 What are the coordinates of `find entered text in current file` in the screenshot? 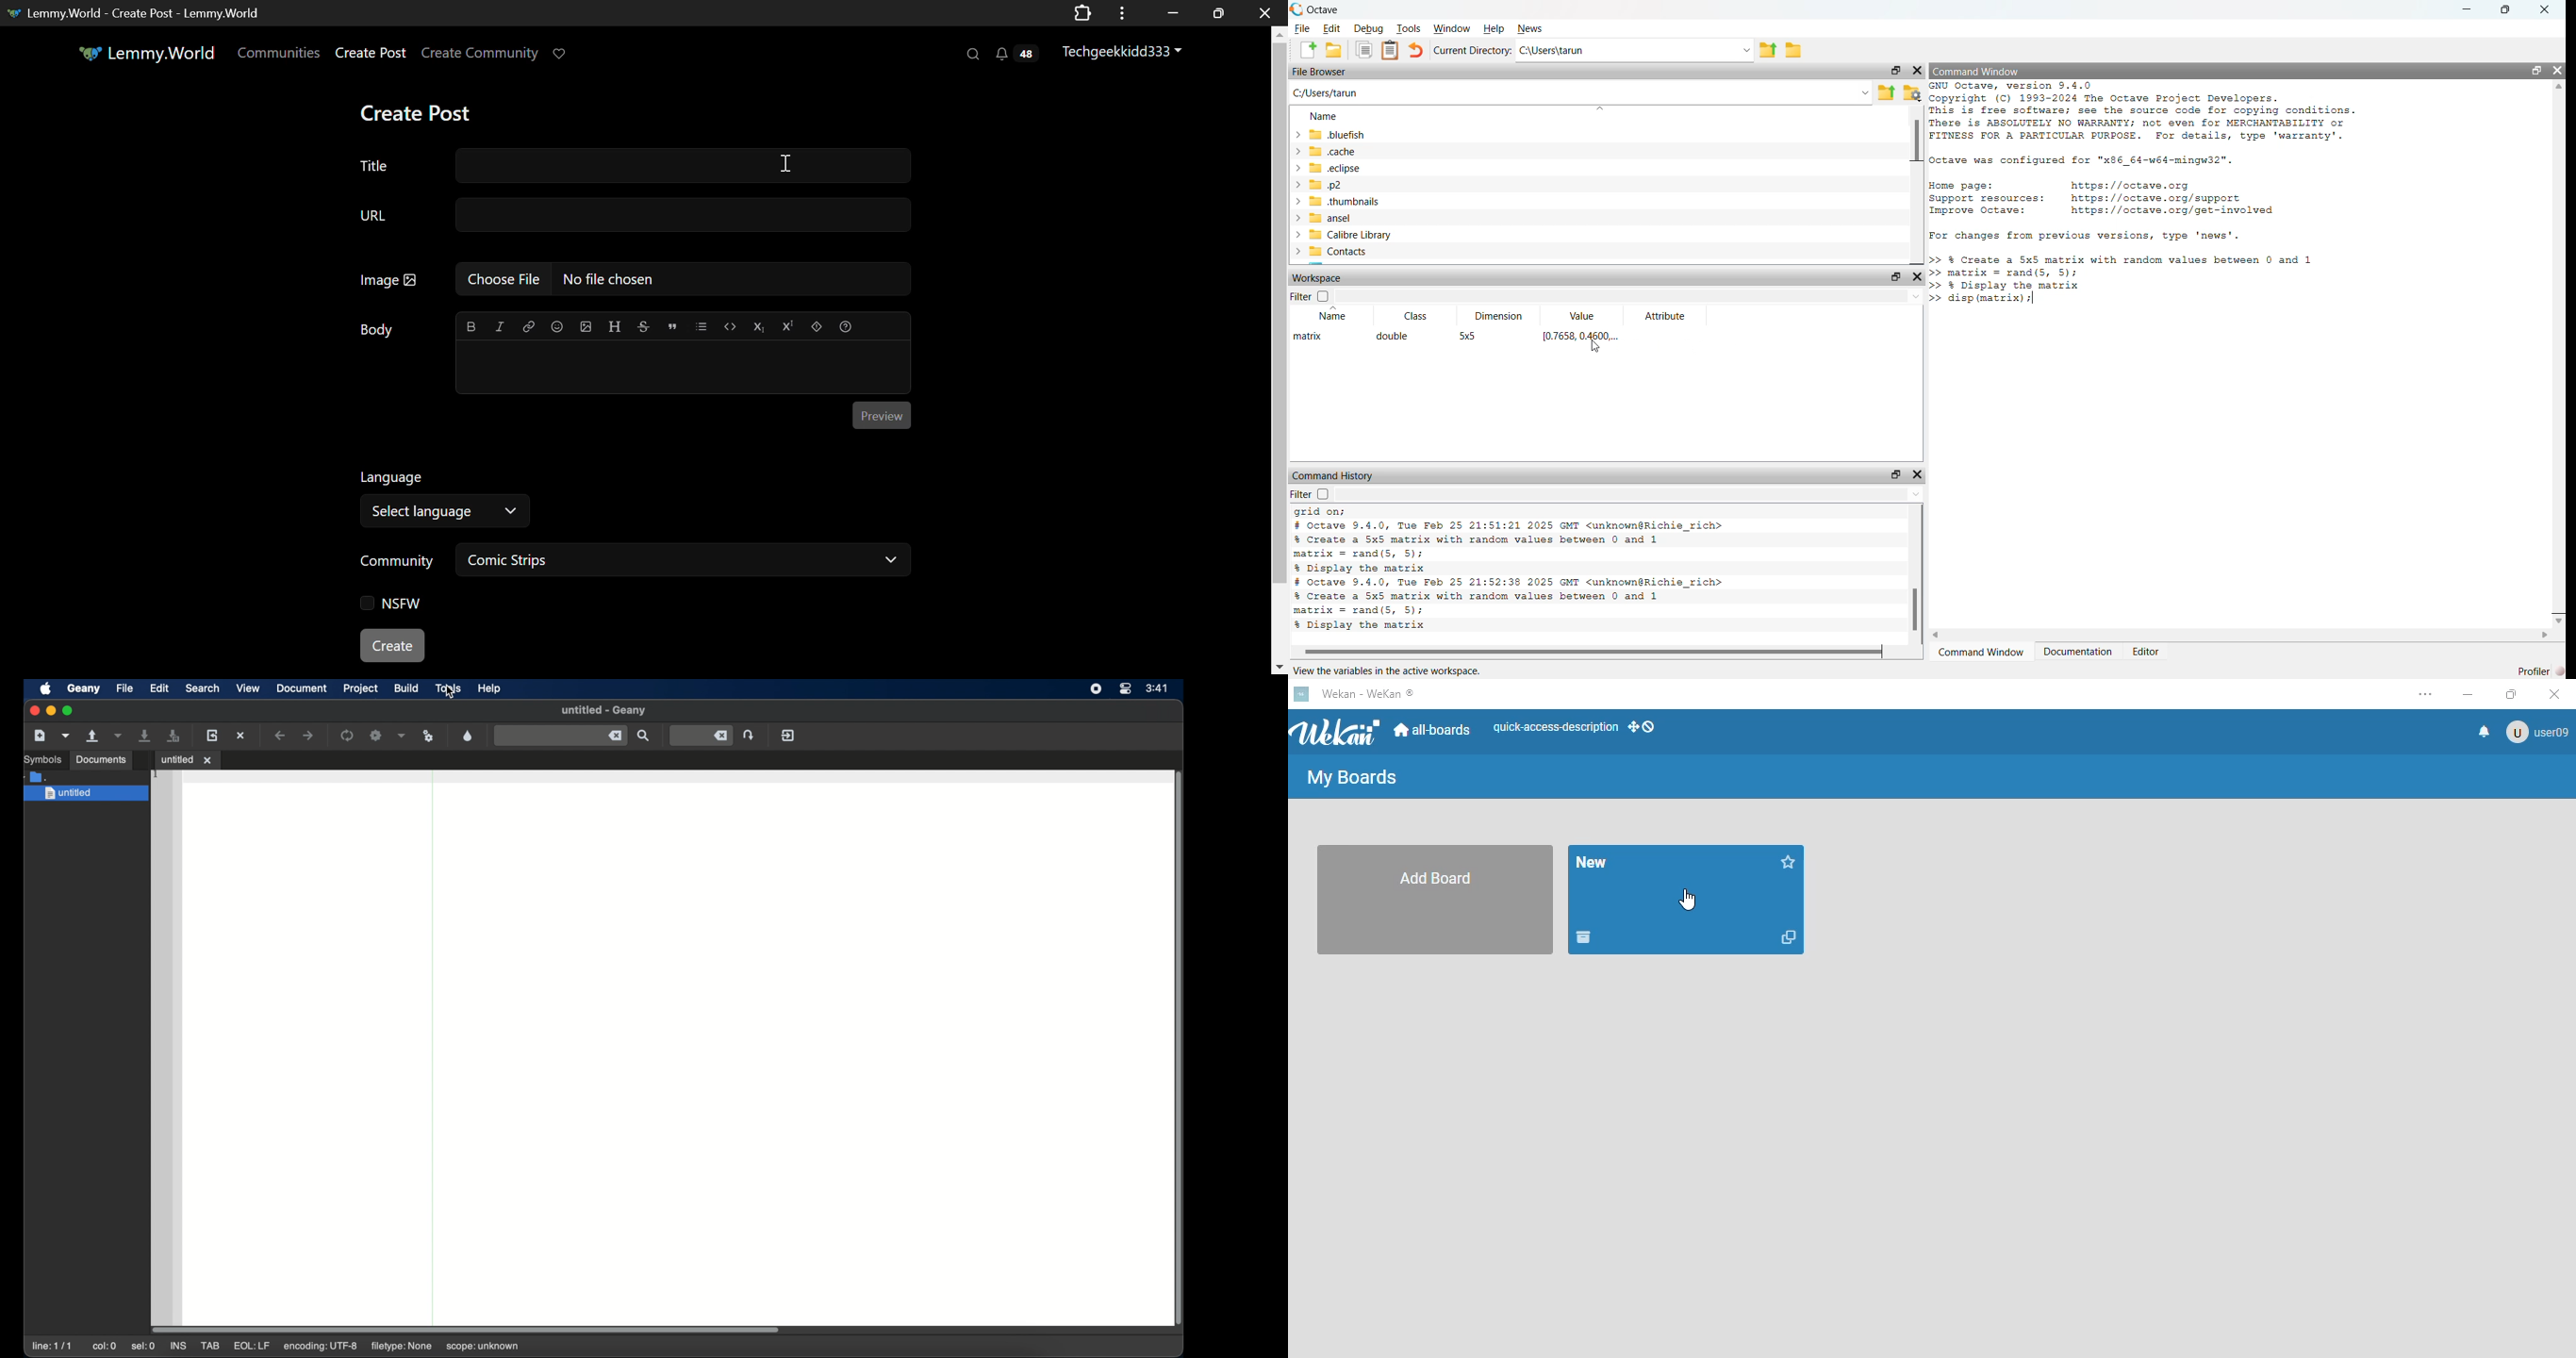 It's located at (561, 736).